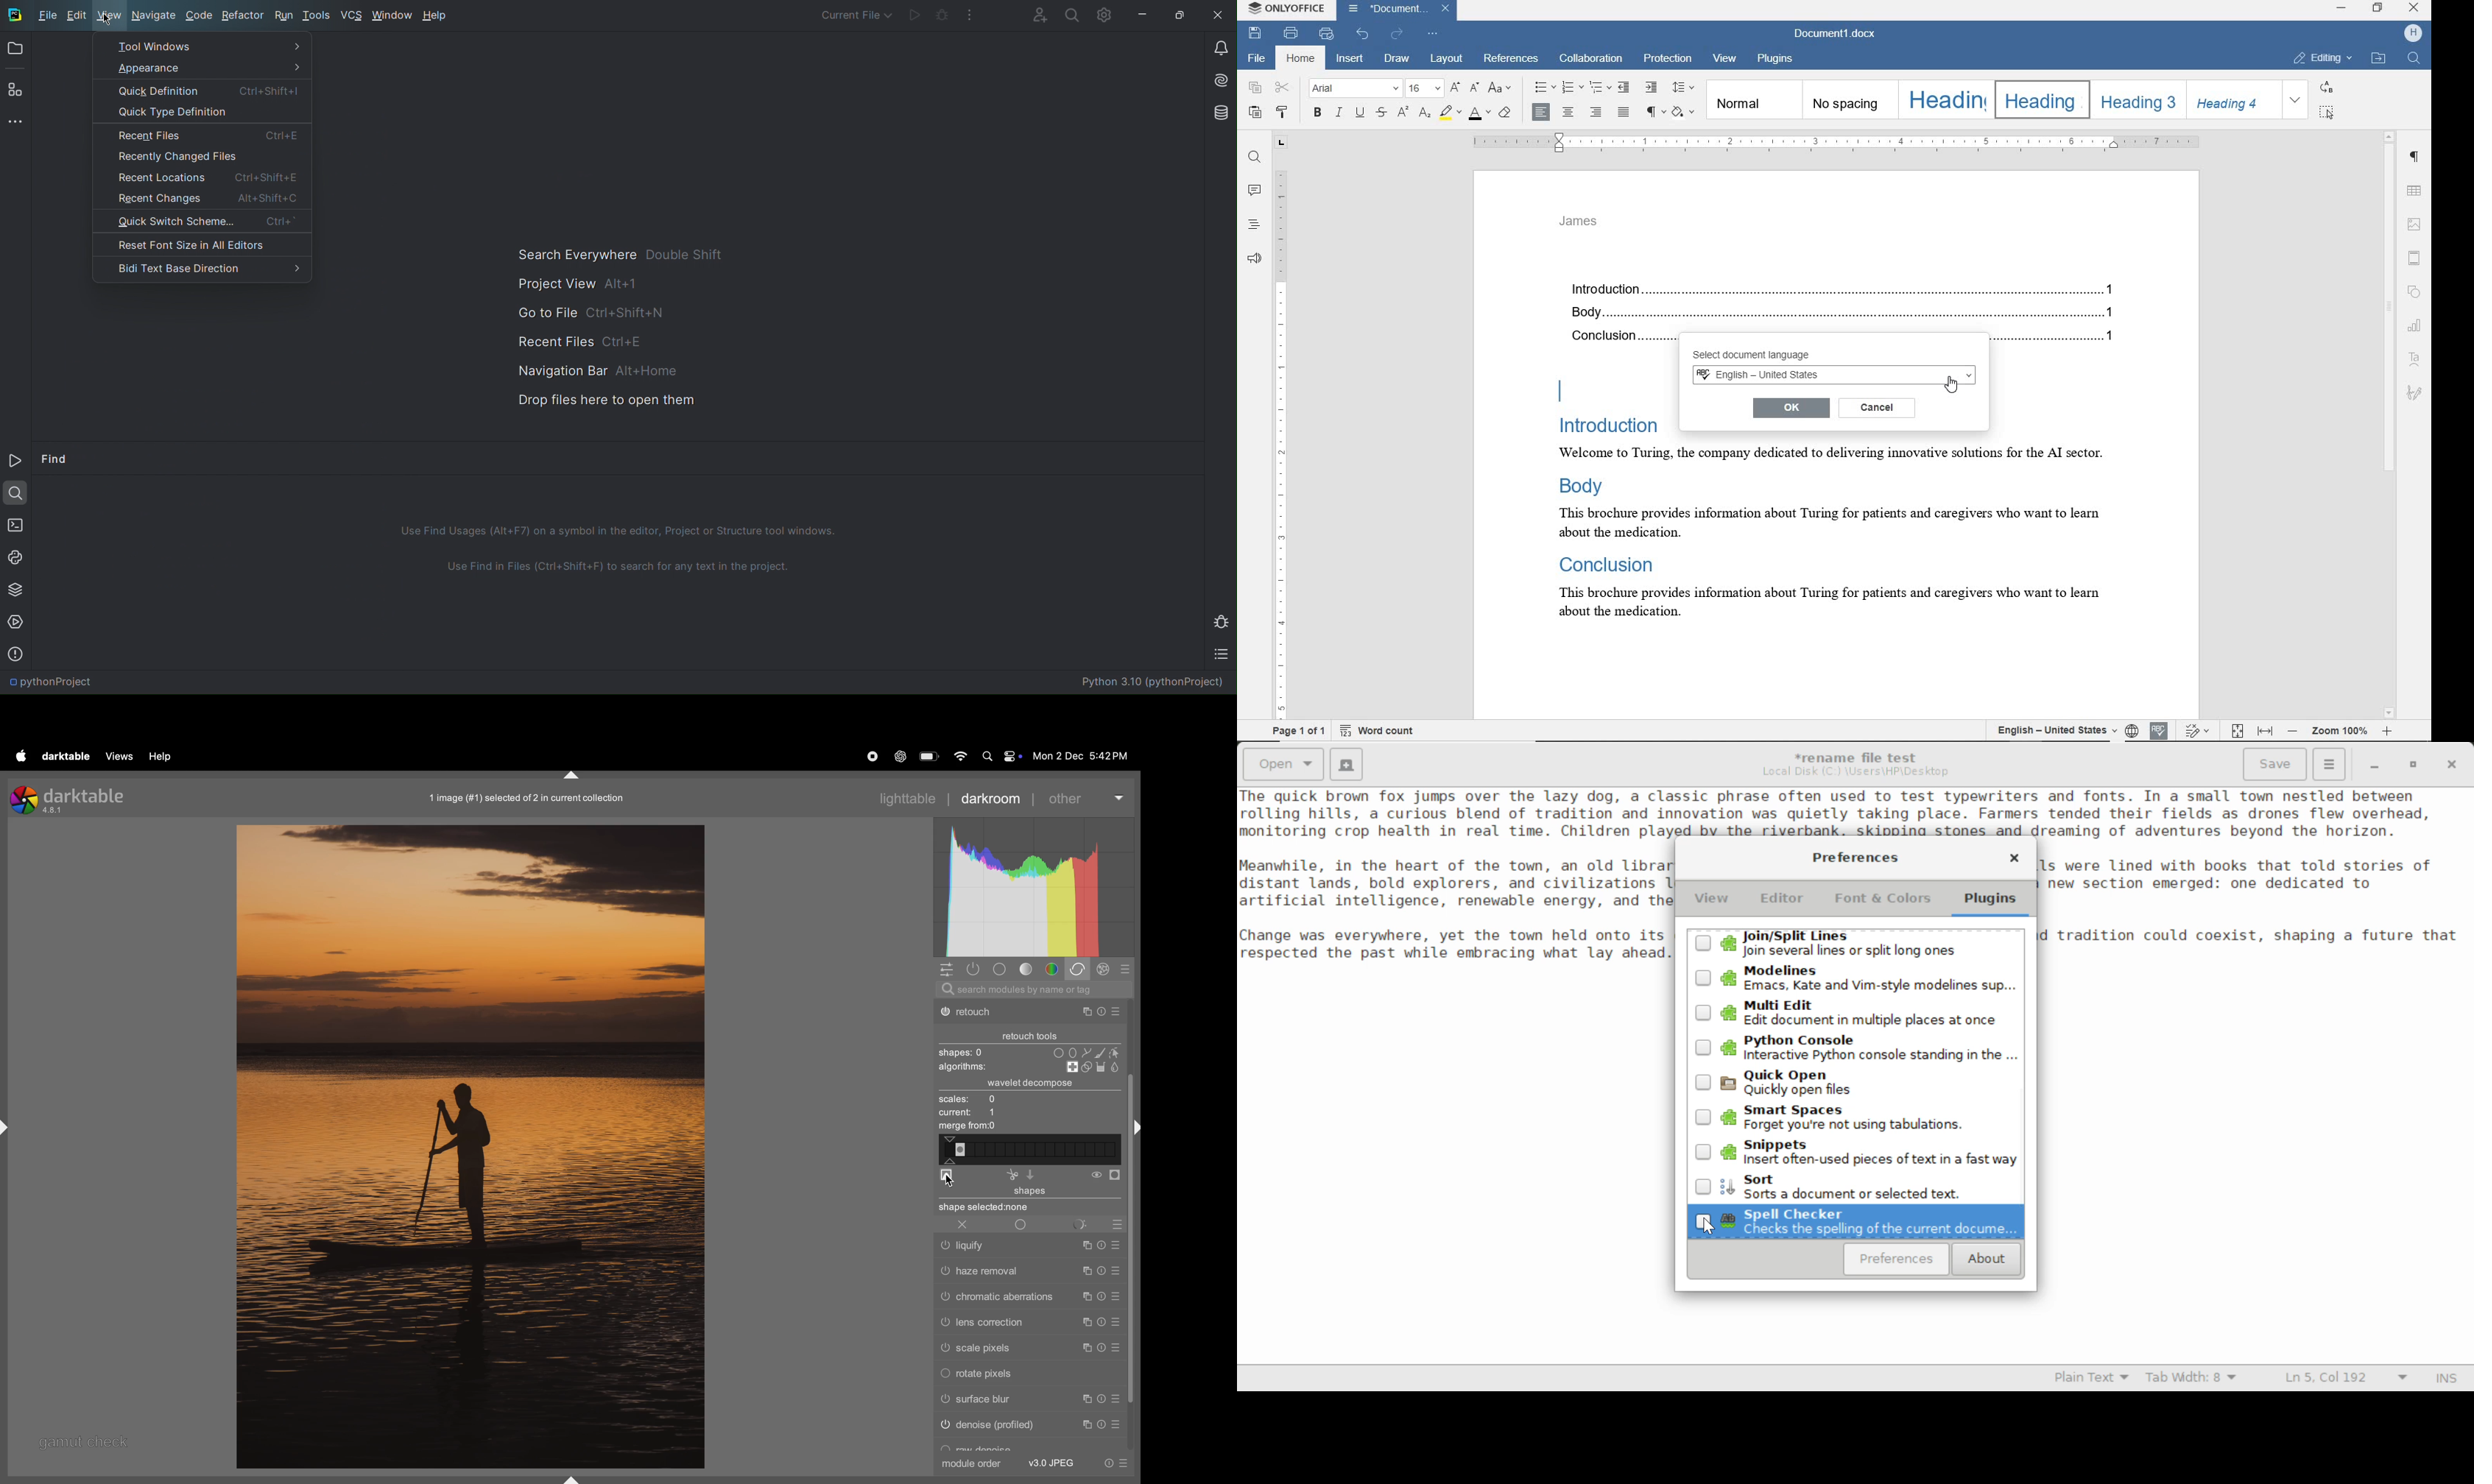 Image resolution: width=2492 pixels, height=1484 pixels. What do you see at coordinates (1454, 88) in the screenshot?
I see `increment font size` at bounding box center [1454, 88].